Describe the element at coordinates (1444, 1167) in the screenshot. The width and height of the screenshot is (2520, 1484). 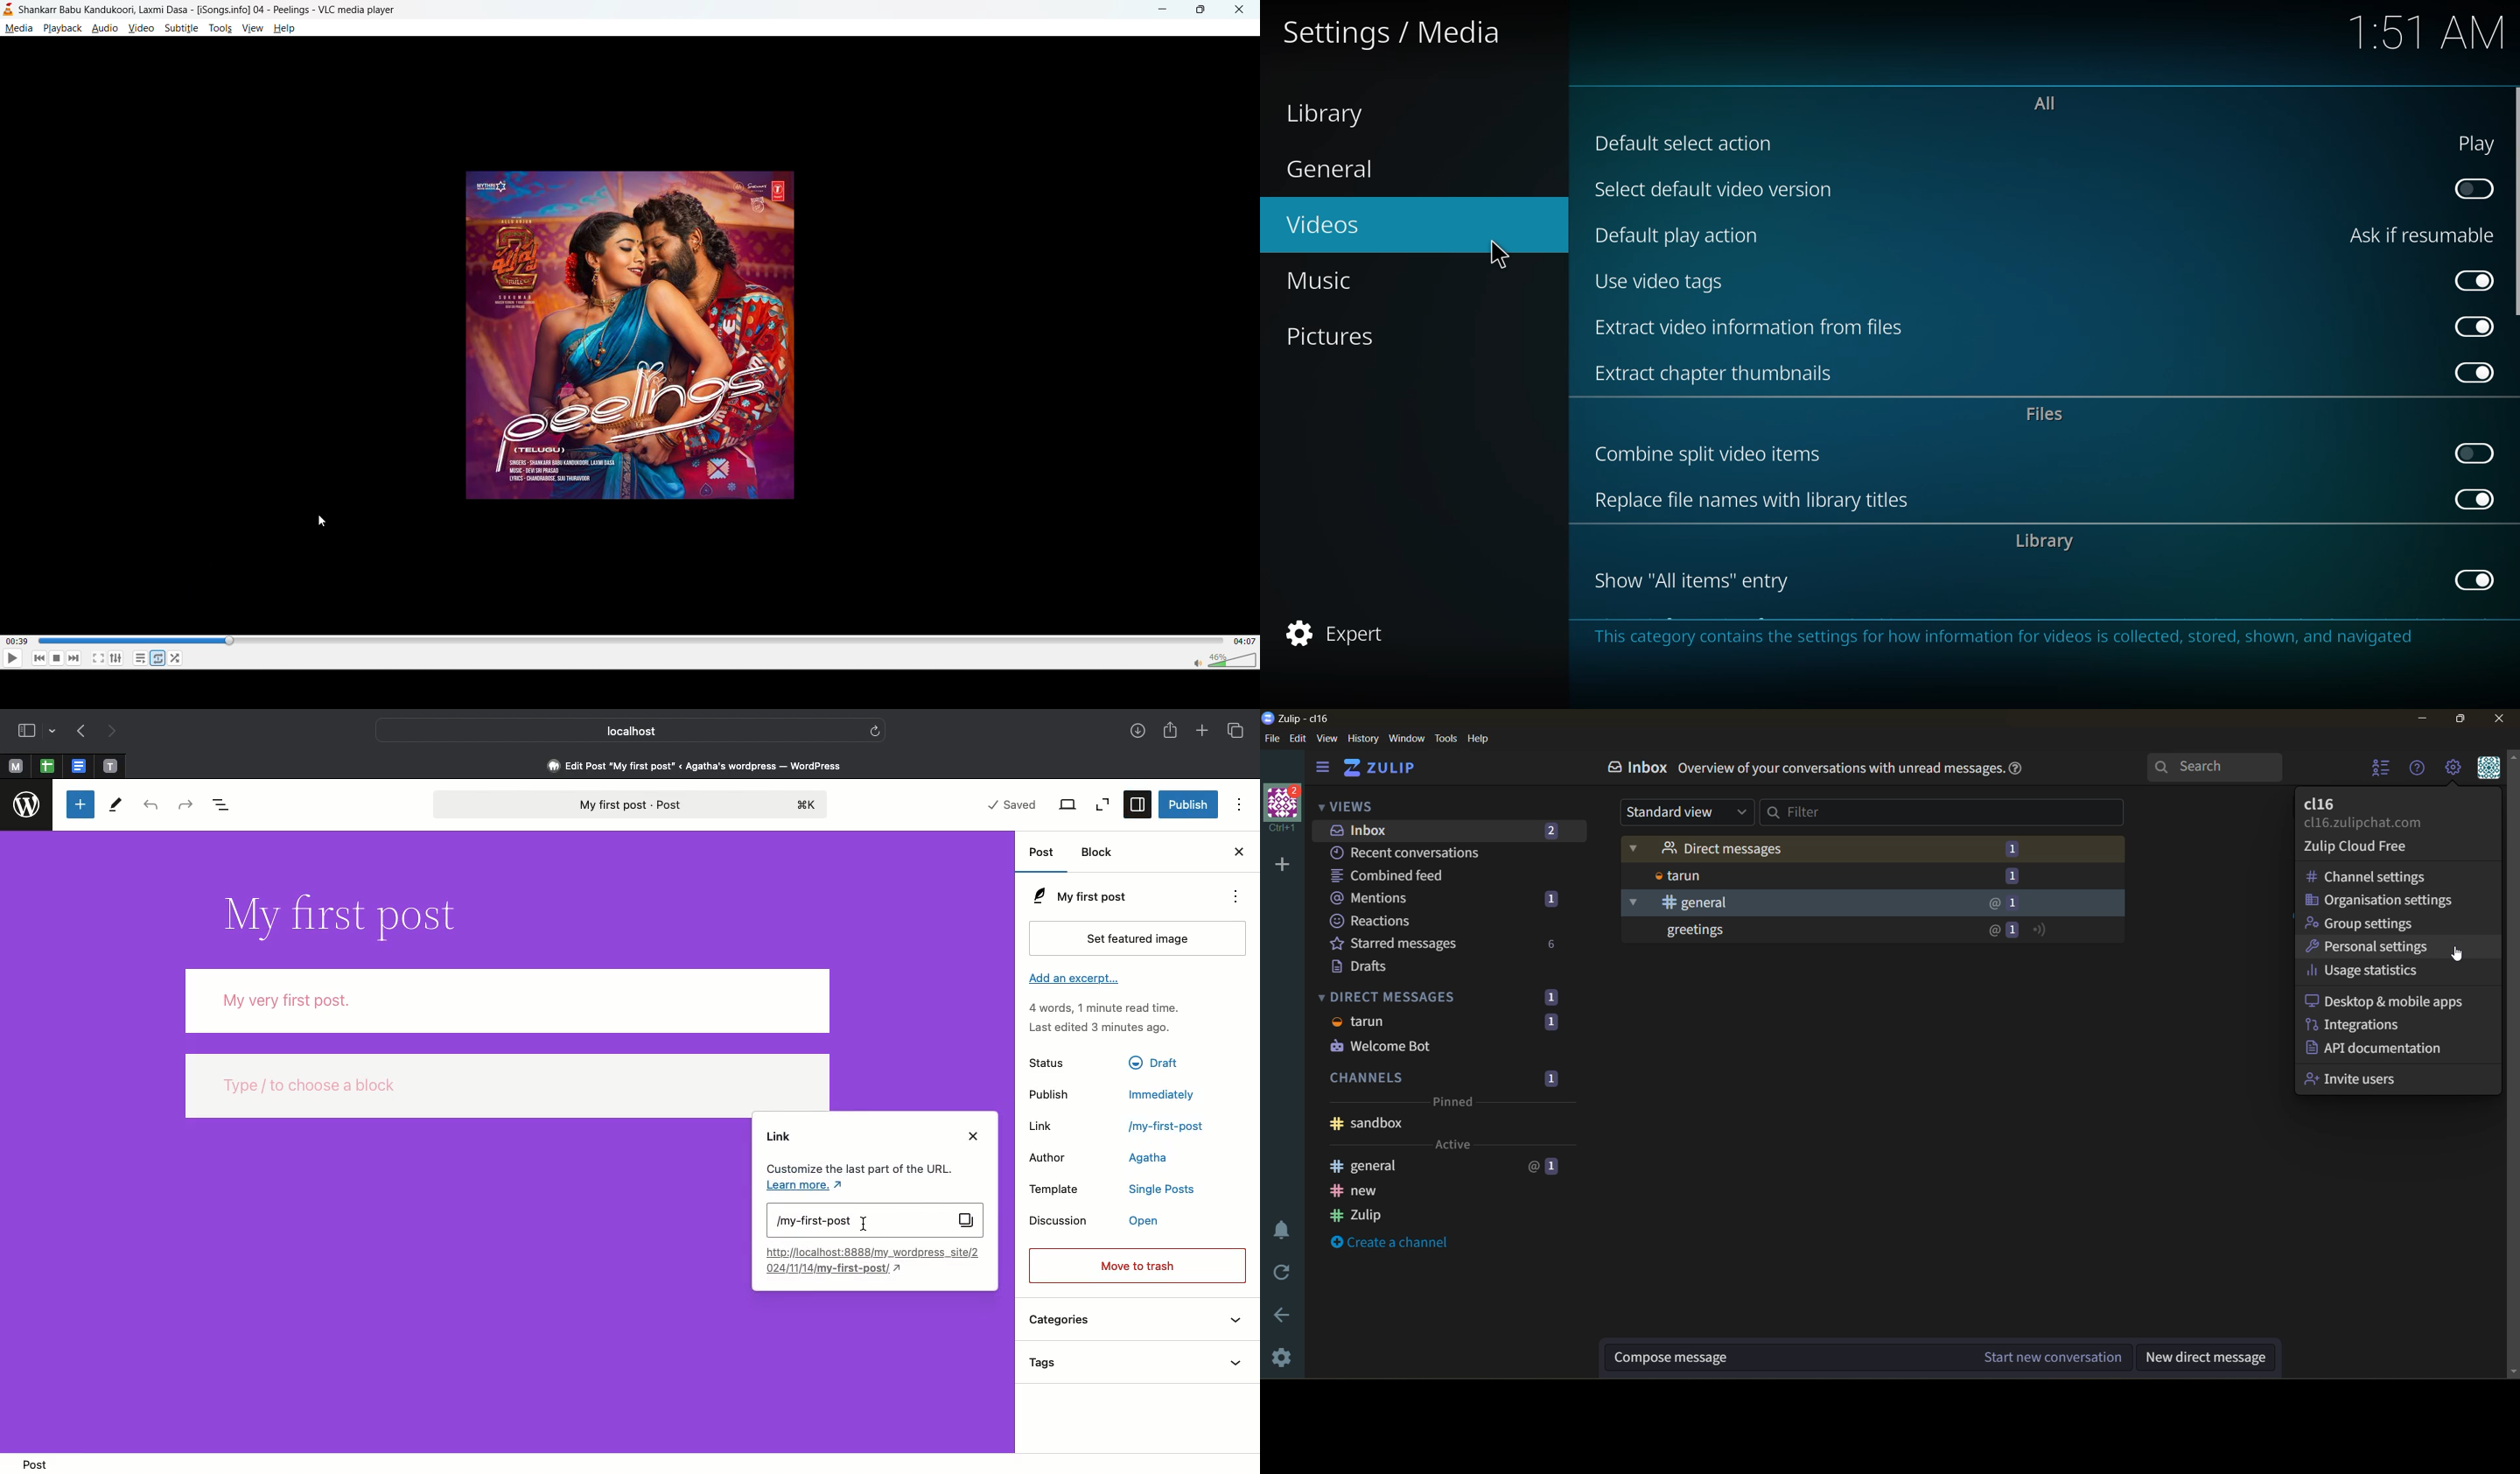
I see `general` at that location.